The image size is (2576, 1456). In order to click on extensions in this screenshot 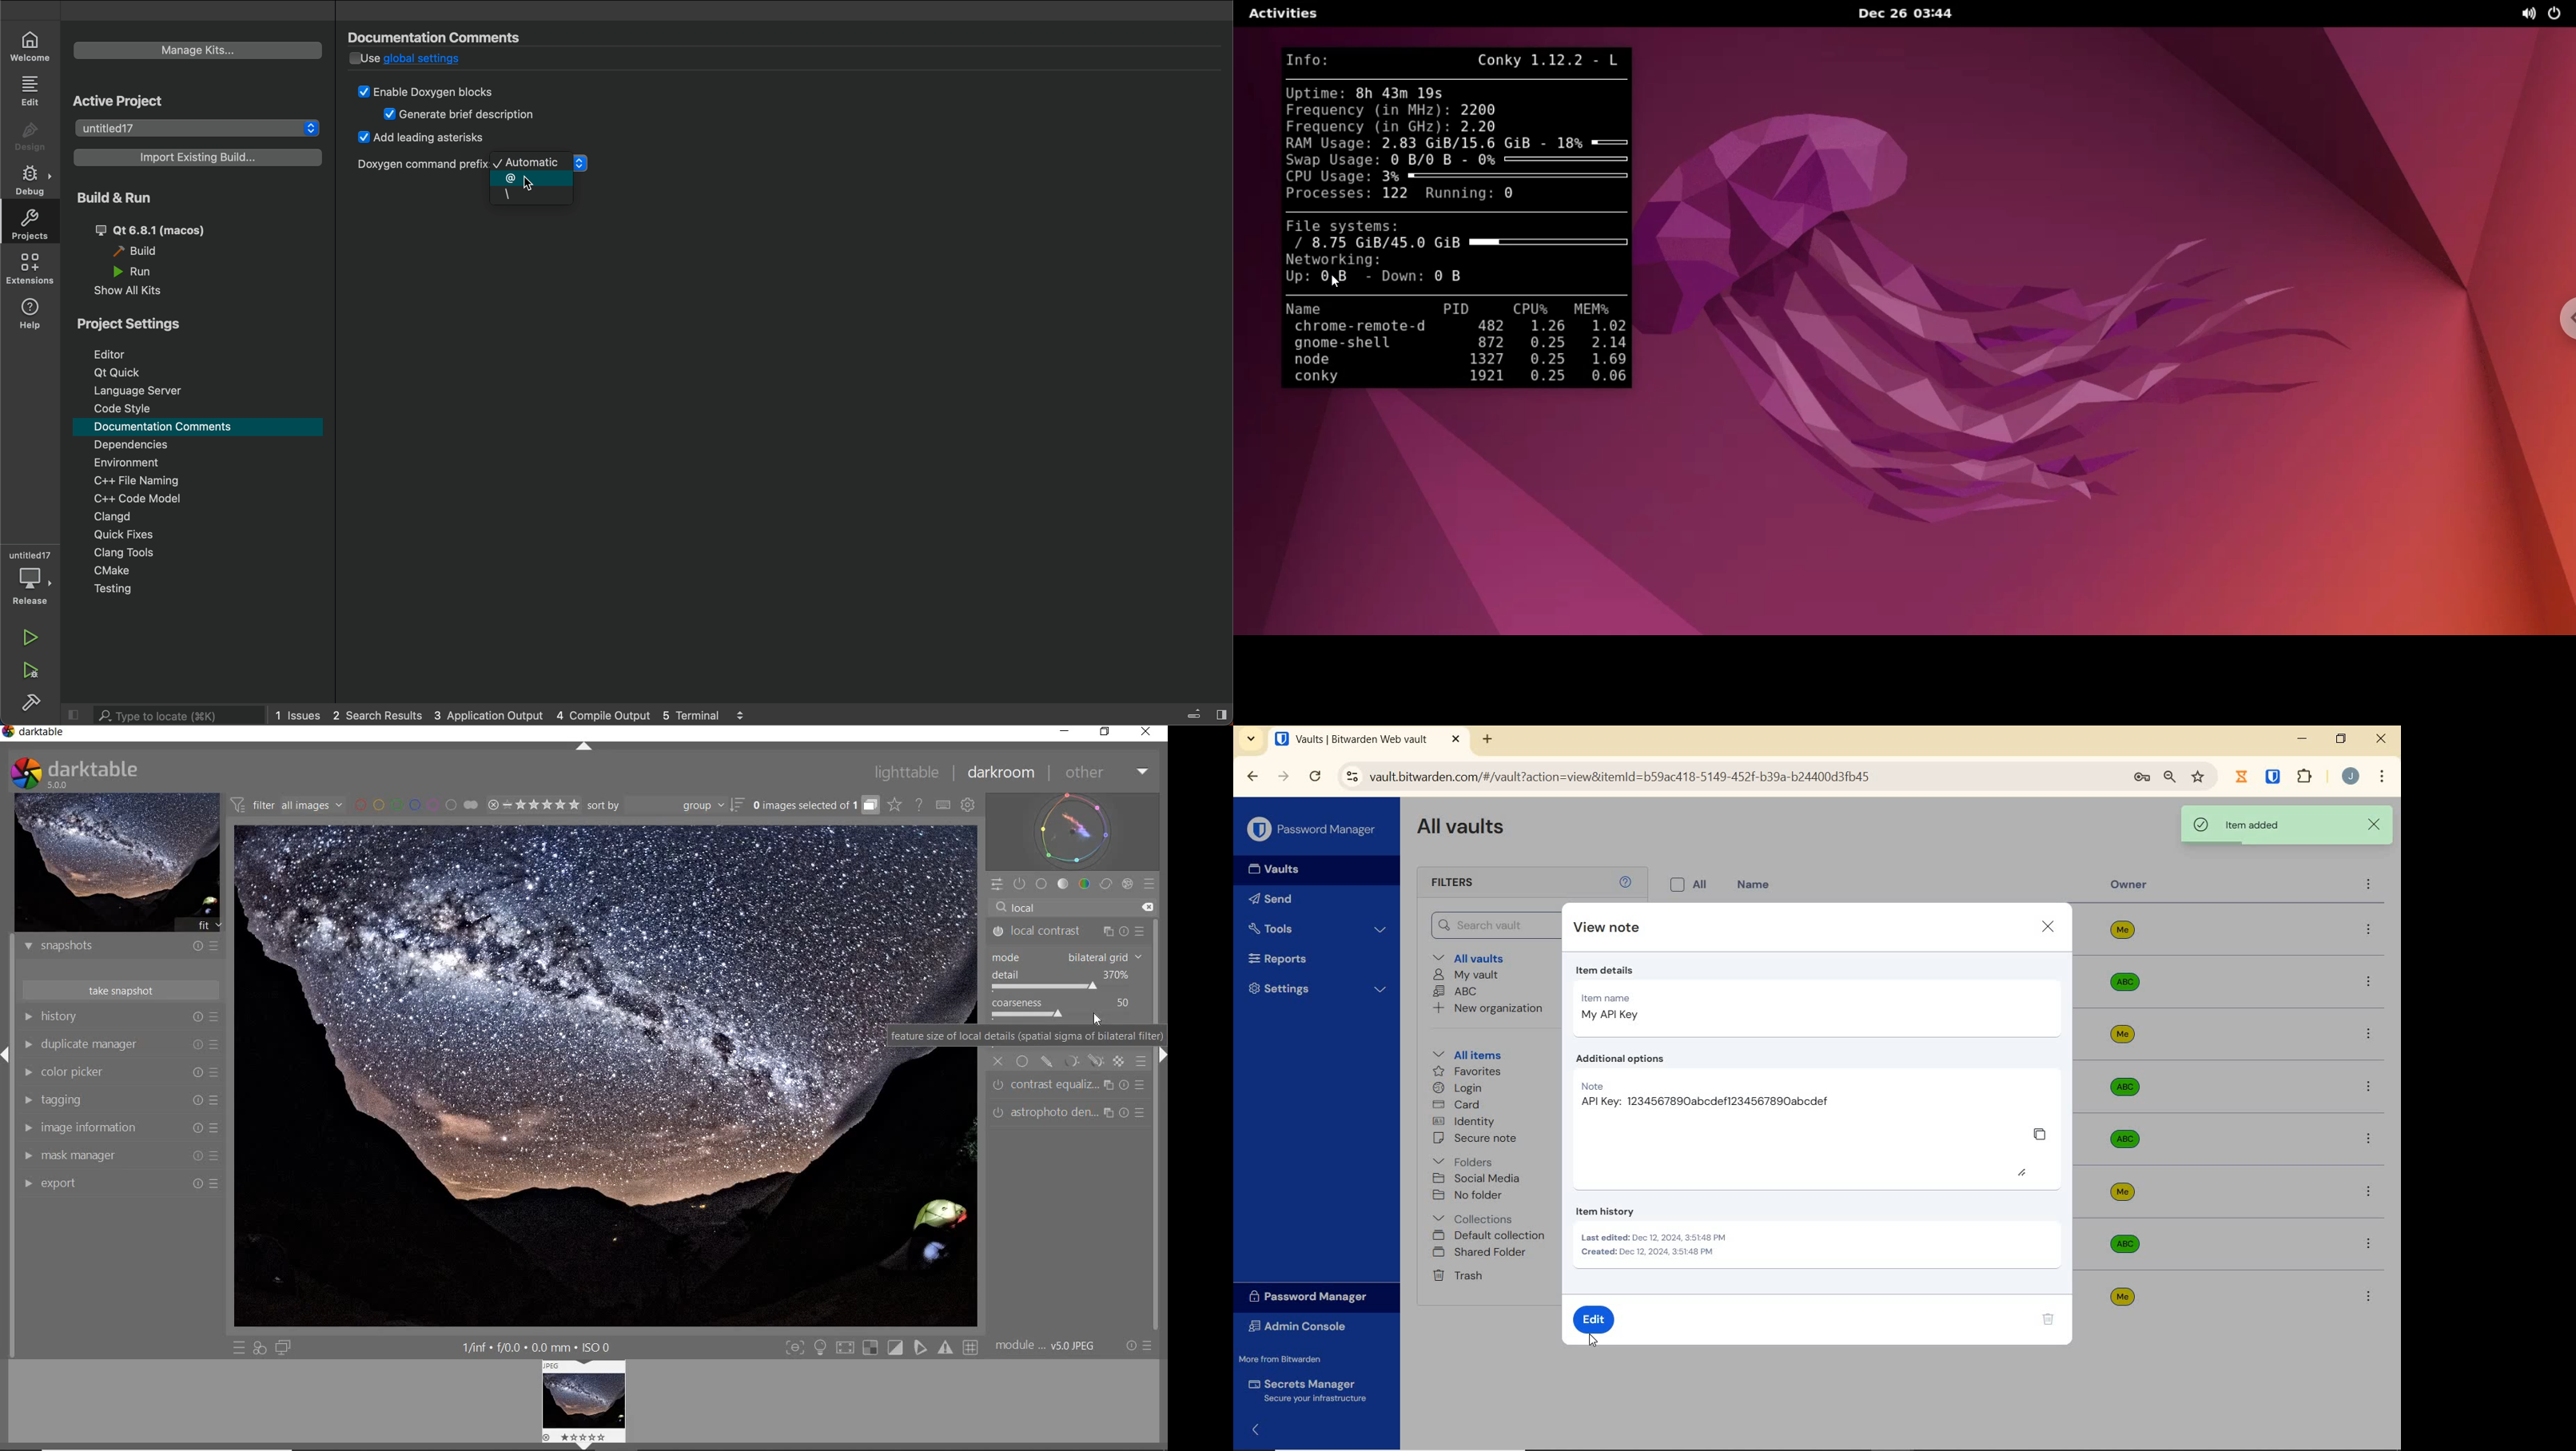, I will do `click(32, 271)`.